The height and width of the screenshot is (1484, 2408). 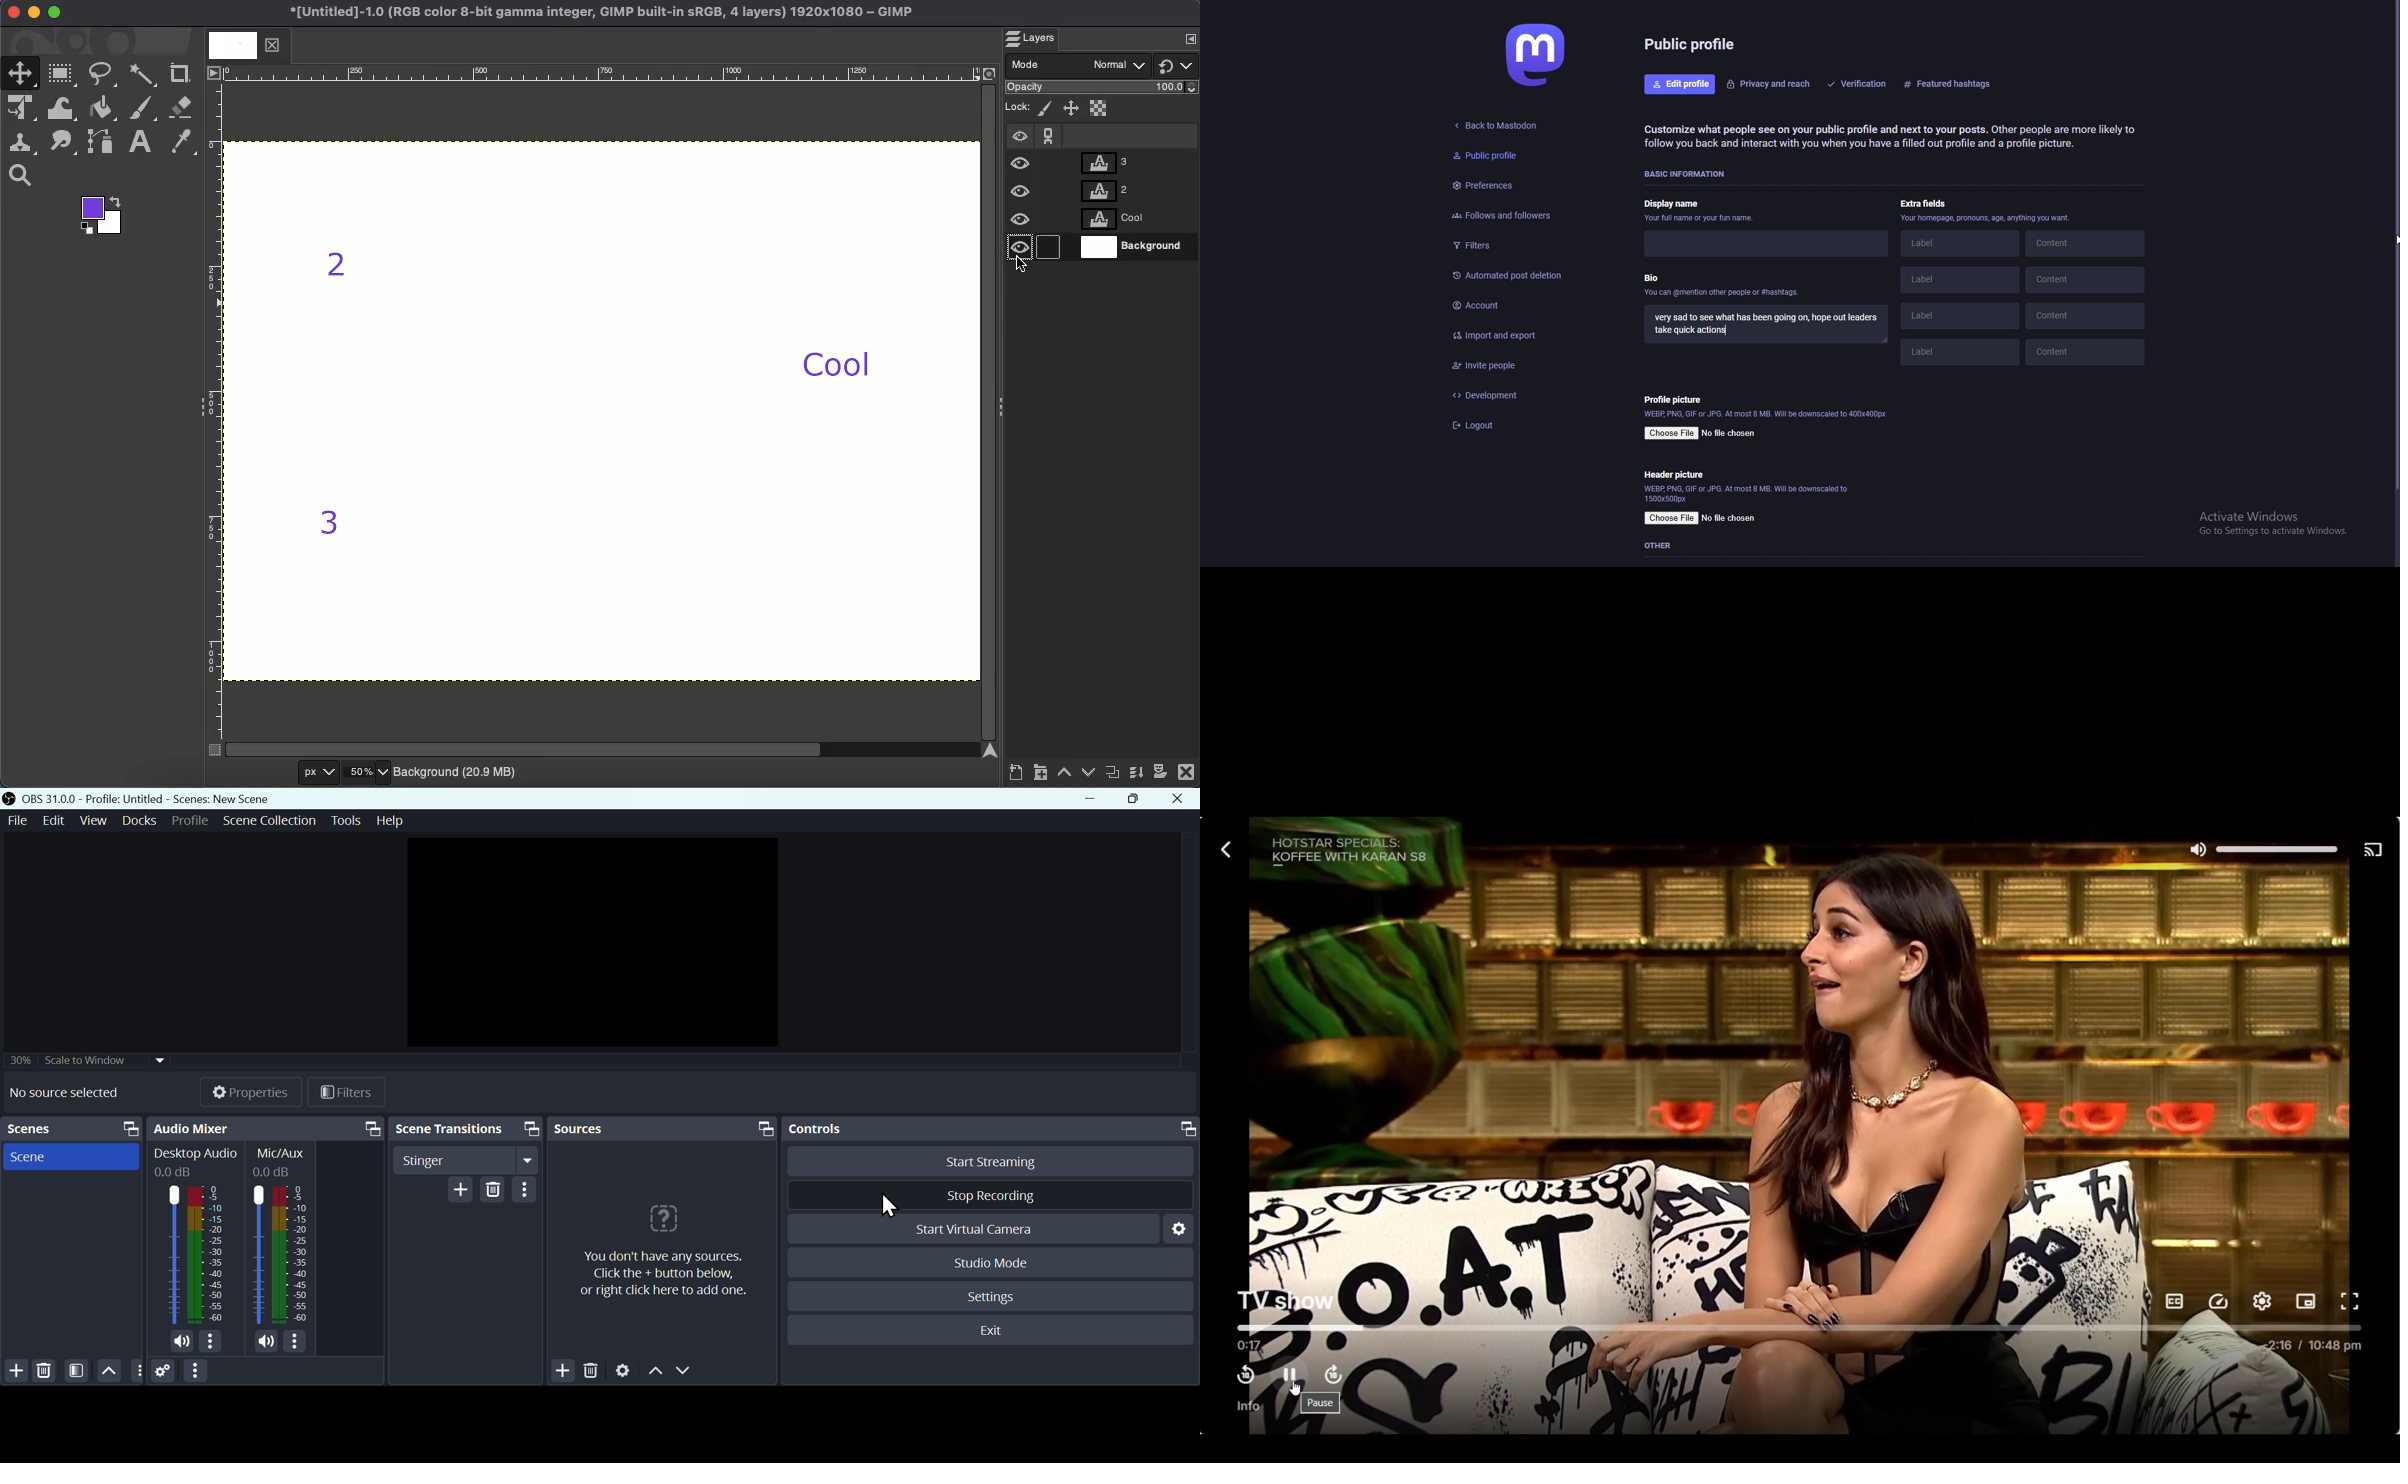 I want to click on Play on another device, so click(x=2372, y=850).